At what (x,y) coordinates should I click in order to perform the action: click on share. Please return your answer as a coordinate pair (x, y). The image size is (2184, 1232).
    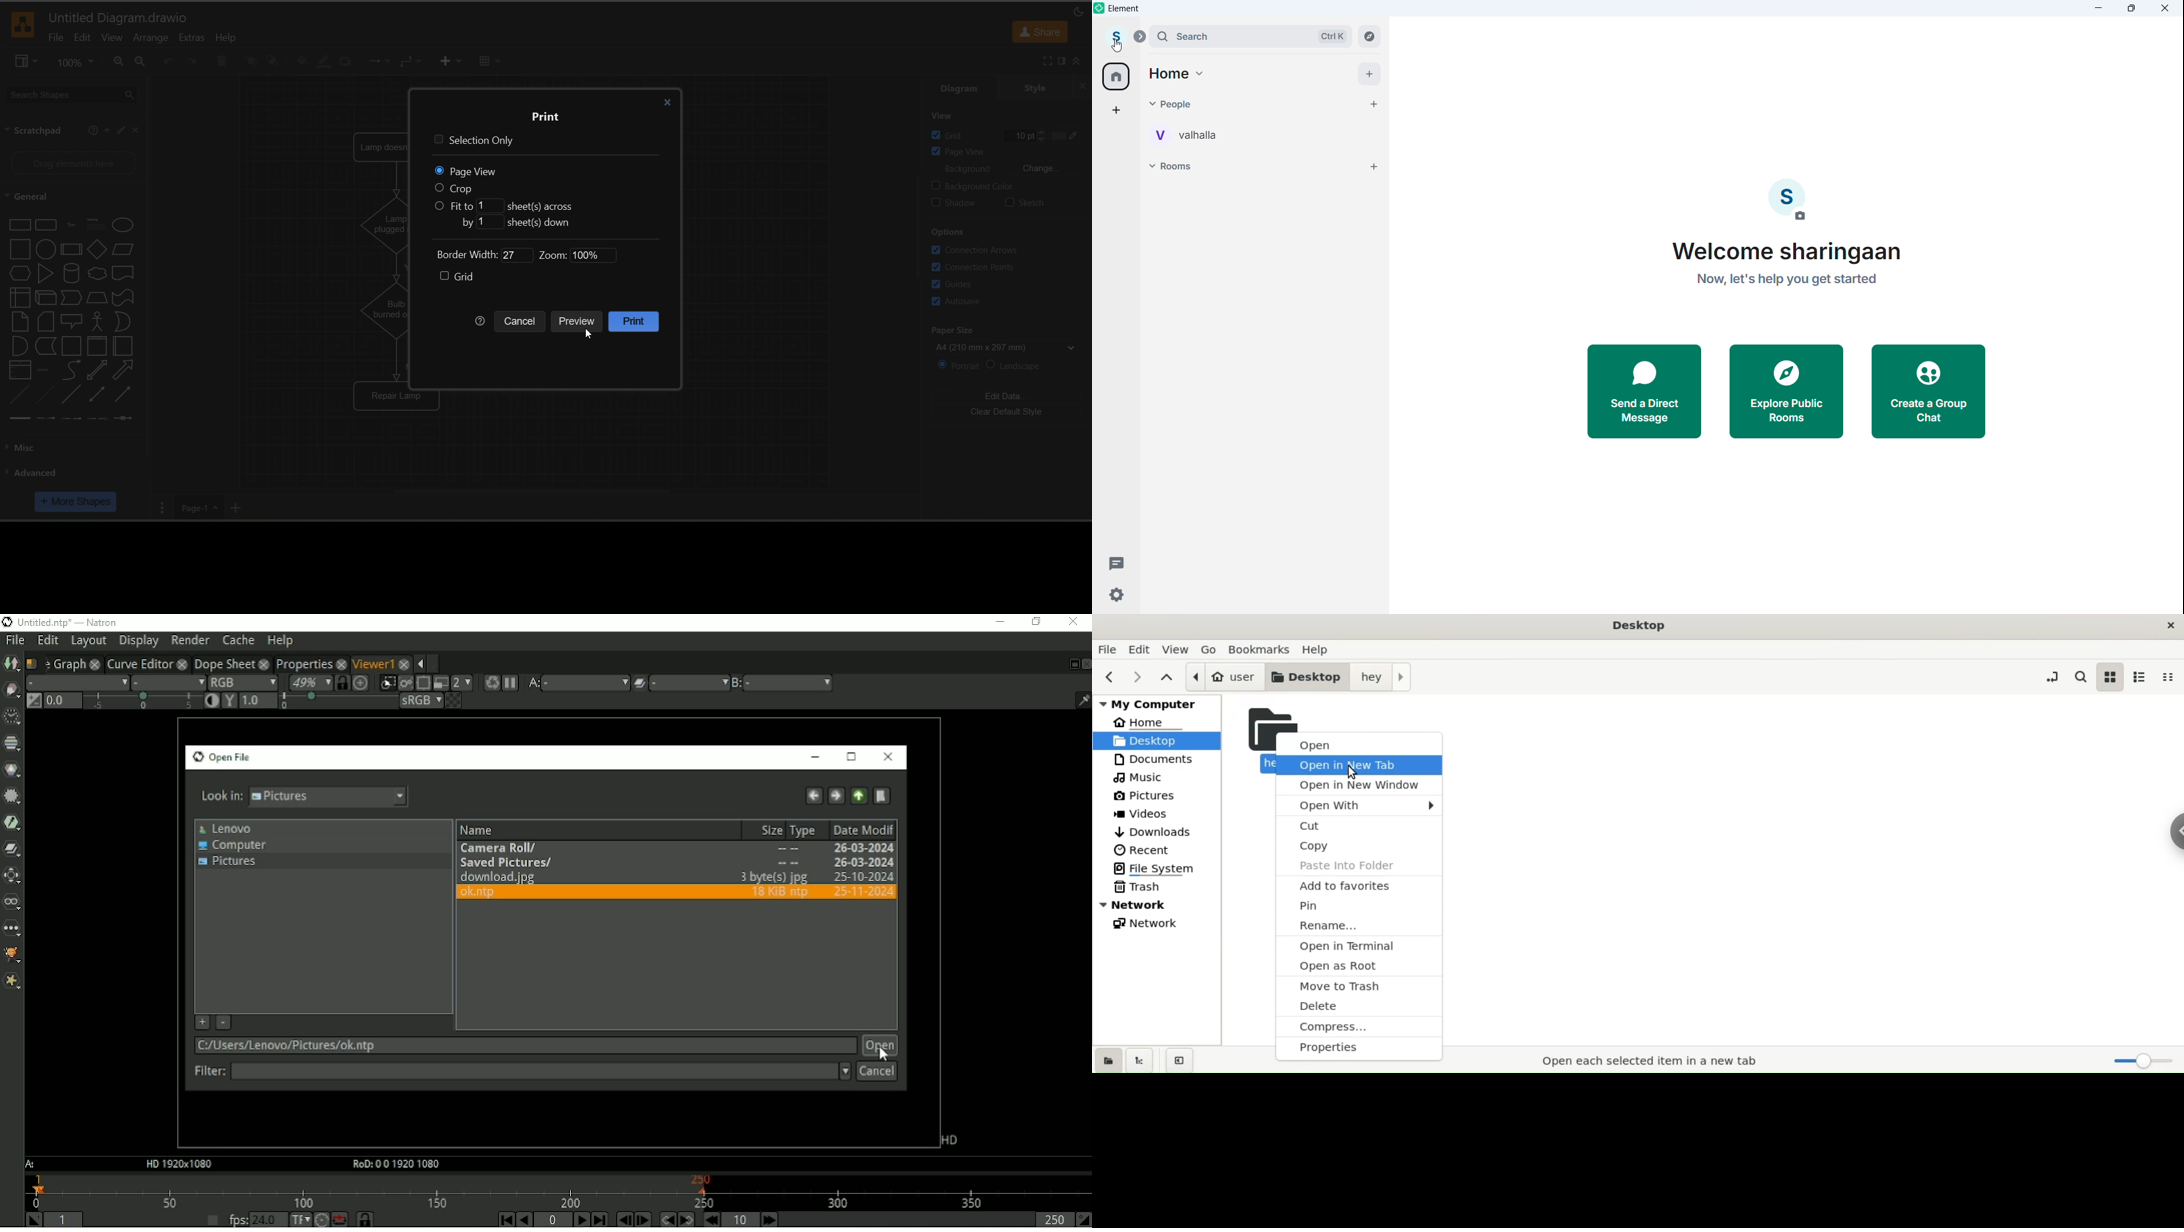
    Looking at the image, I should click on (1039, 32).